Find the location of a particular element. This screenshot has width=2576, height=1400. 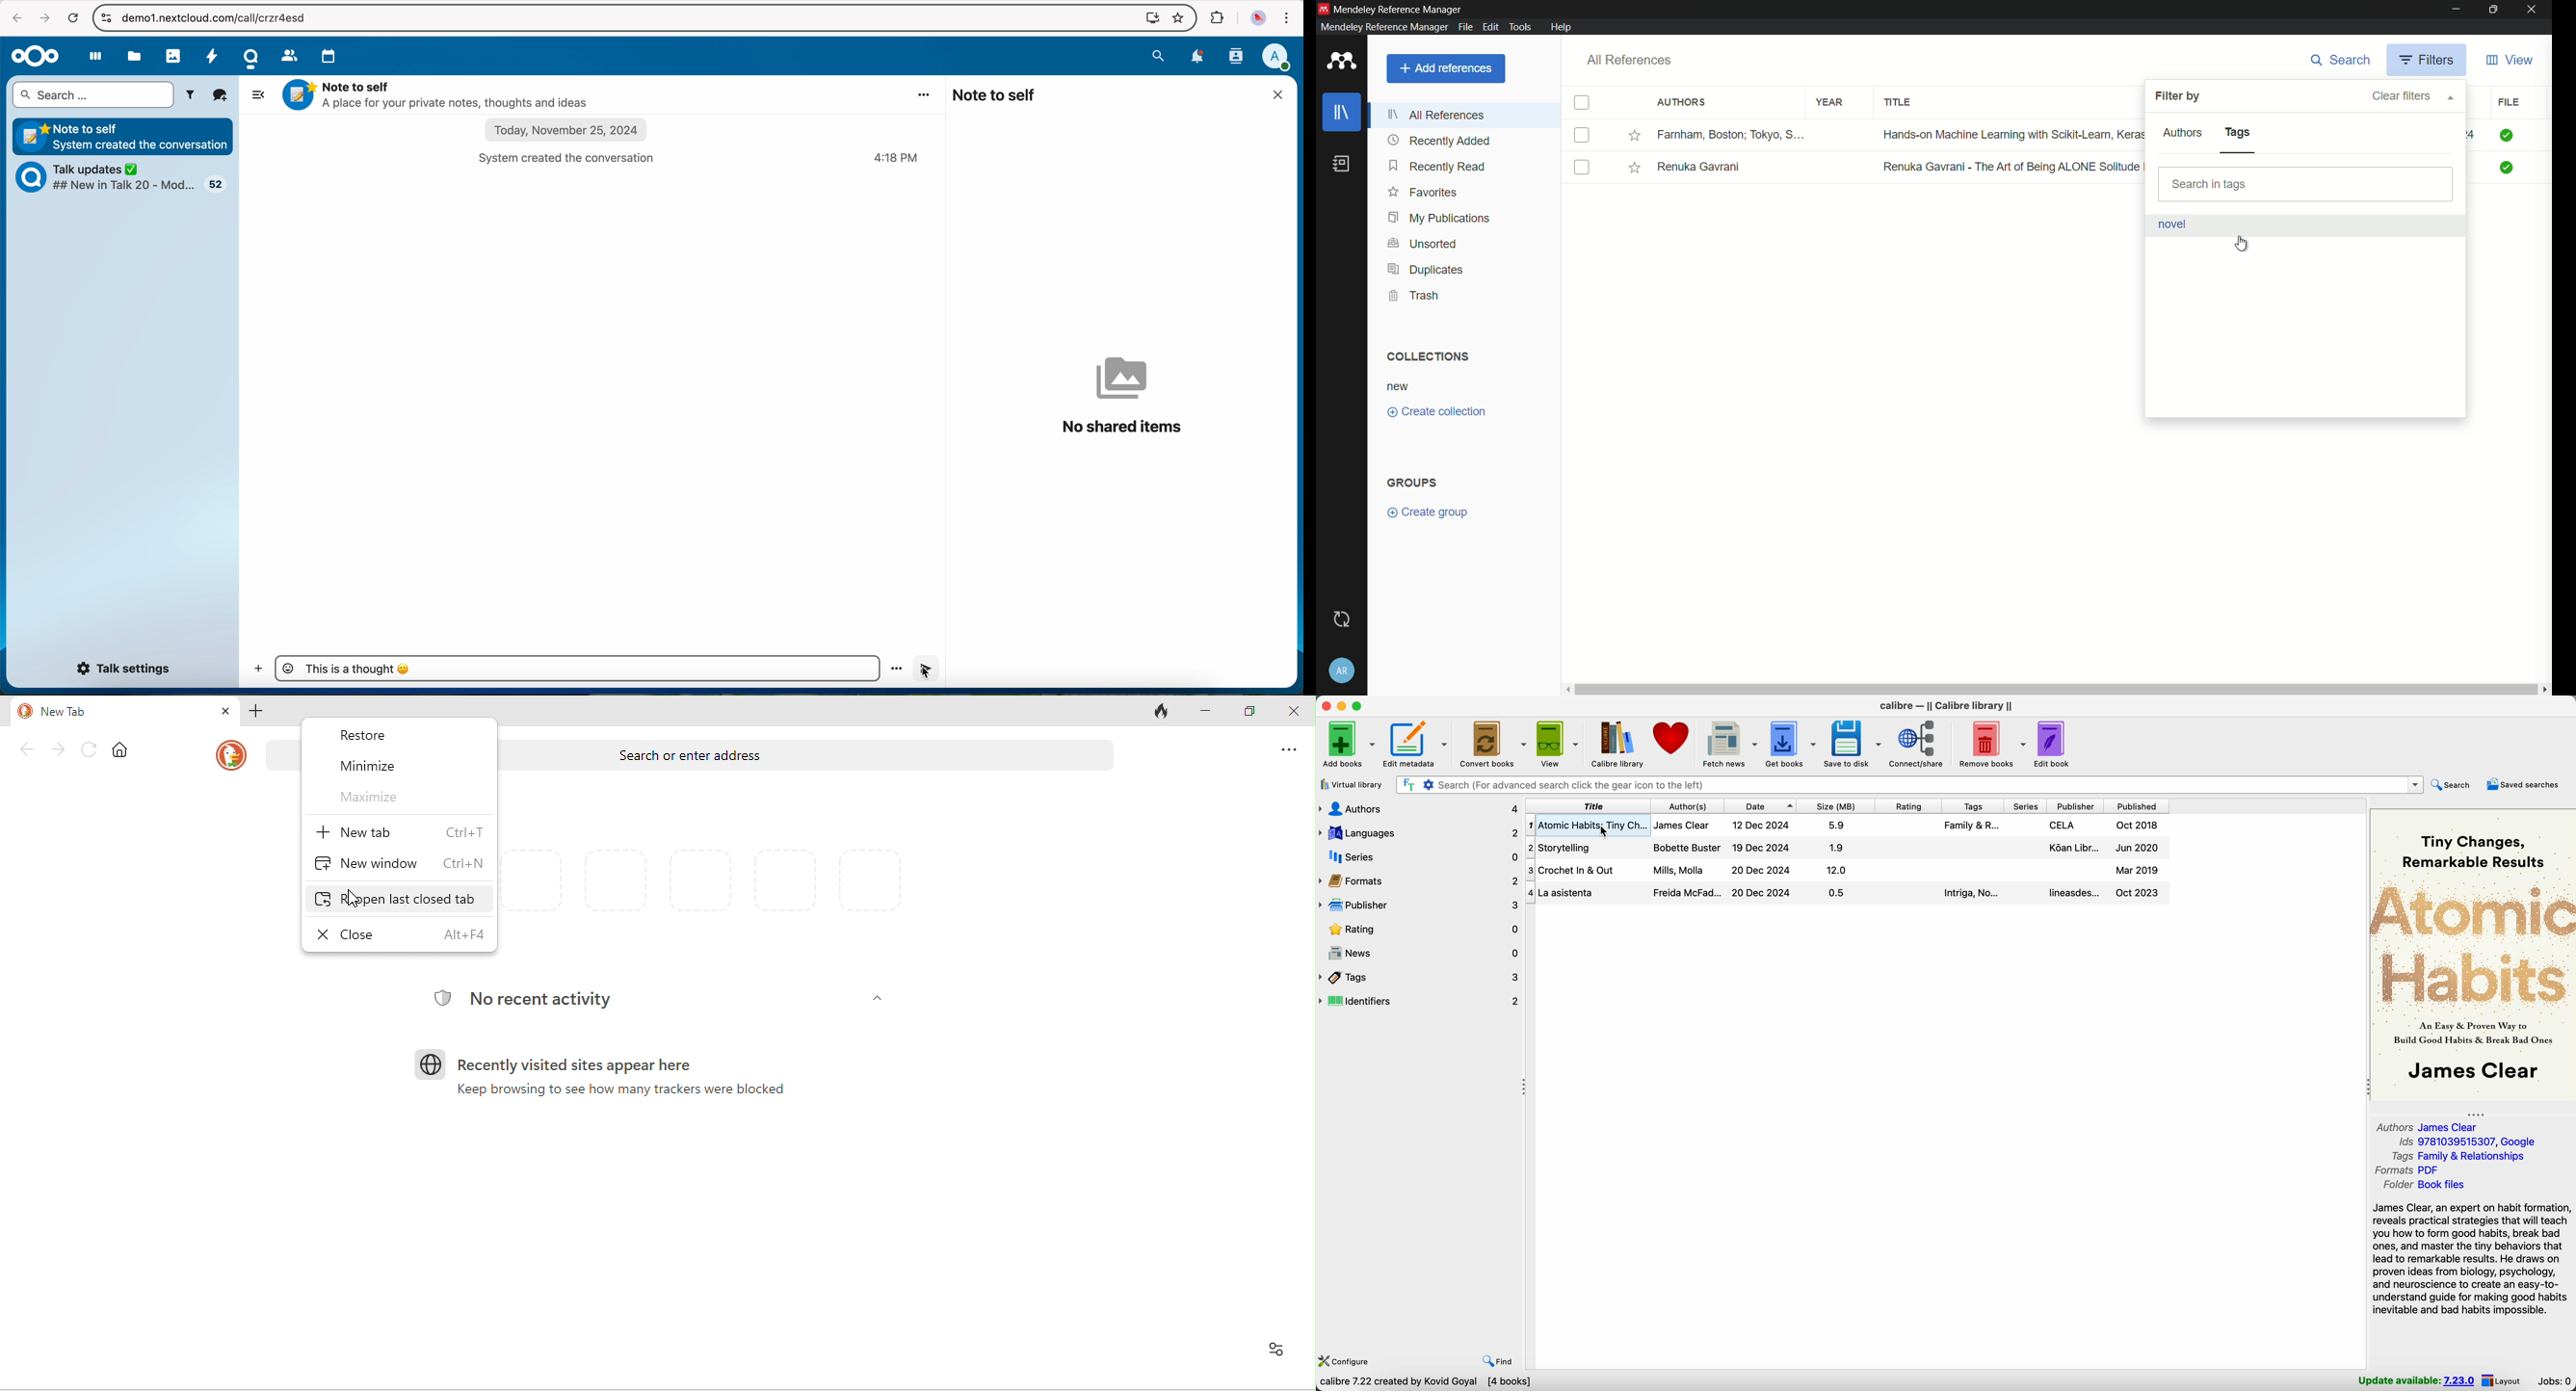

authors is located at coordinates (2184, 133).